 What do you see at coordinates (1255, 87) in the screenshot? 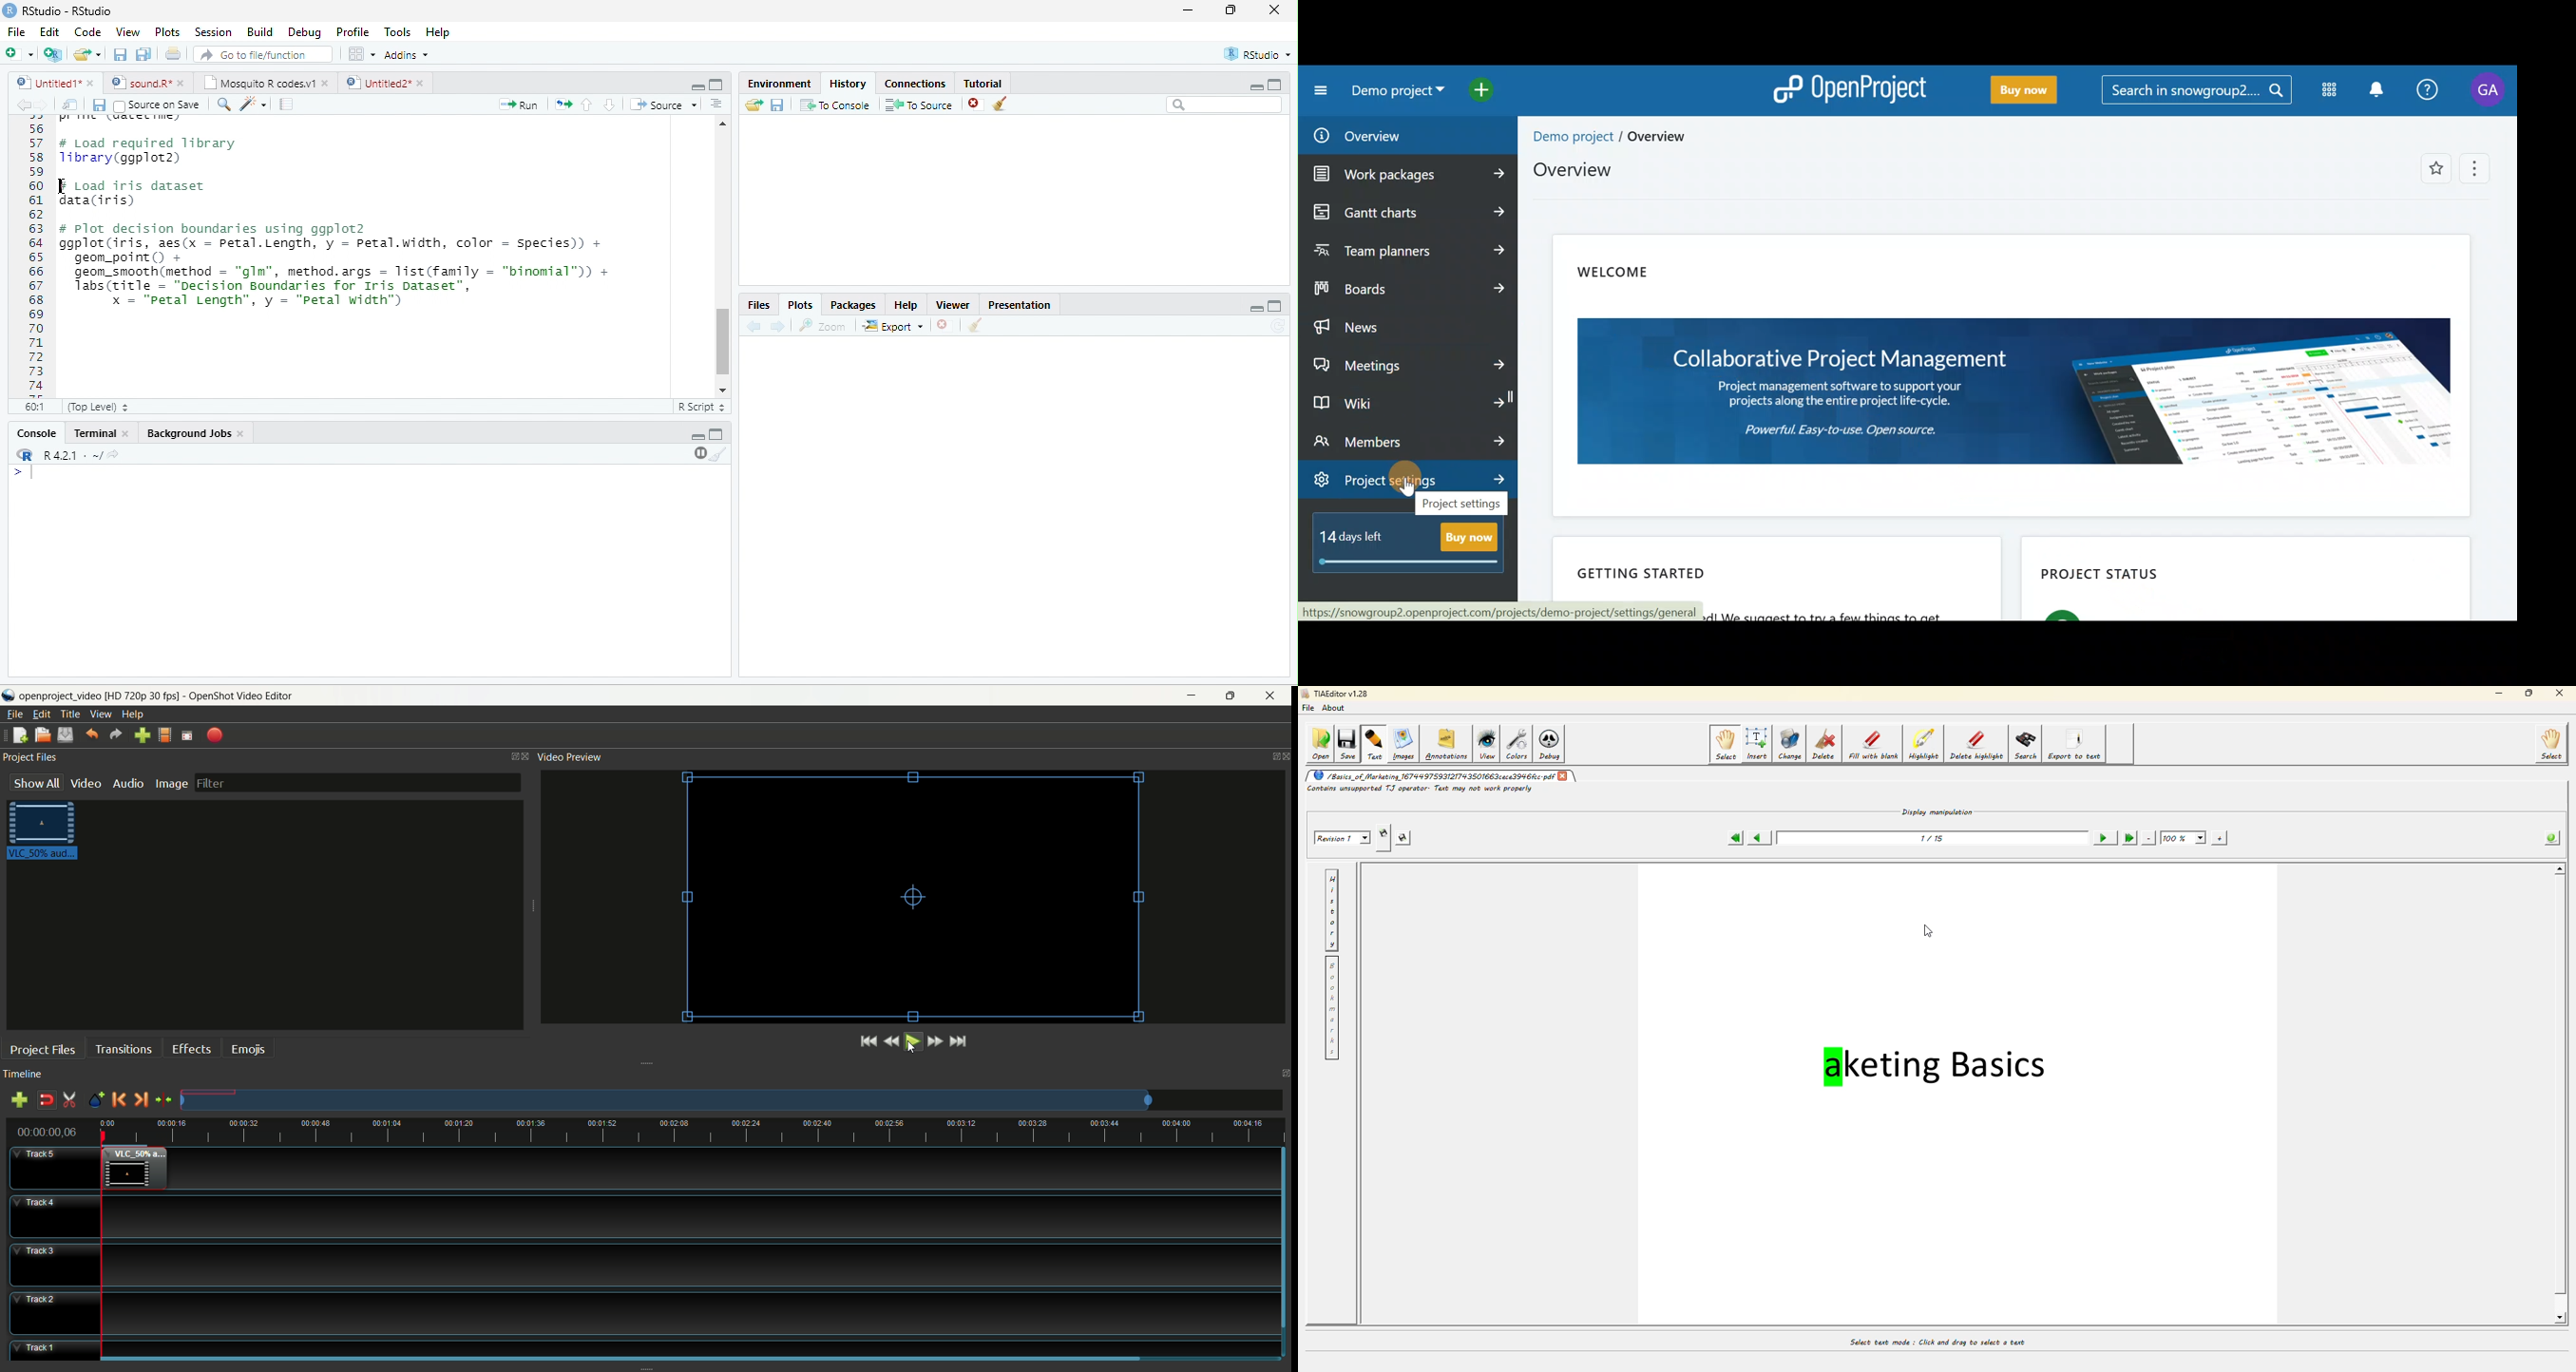
I see `minimize` at bounding box center [1255, 87].